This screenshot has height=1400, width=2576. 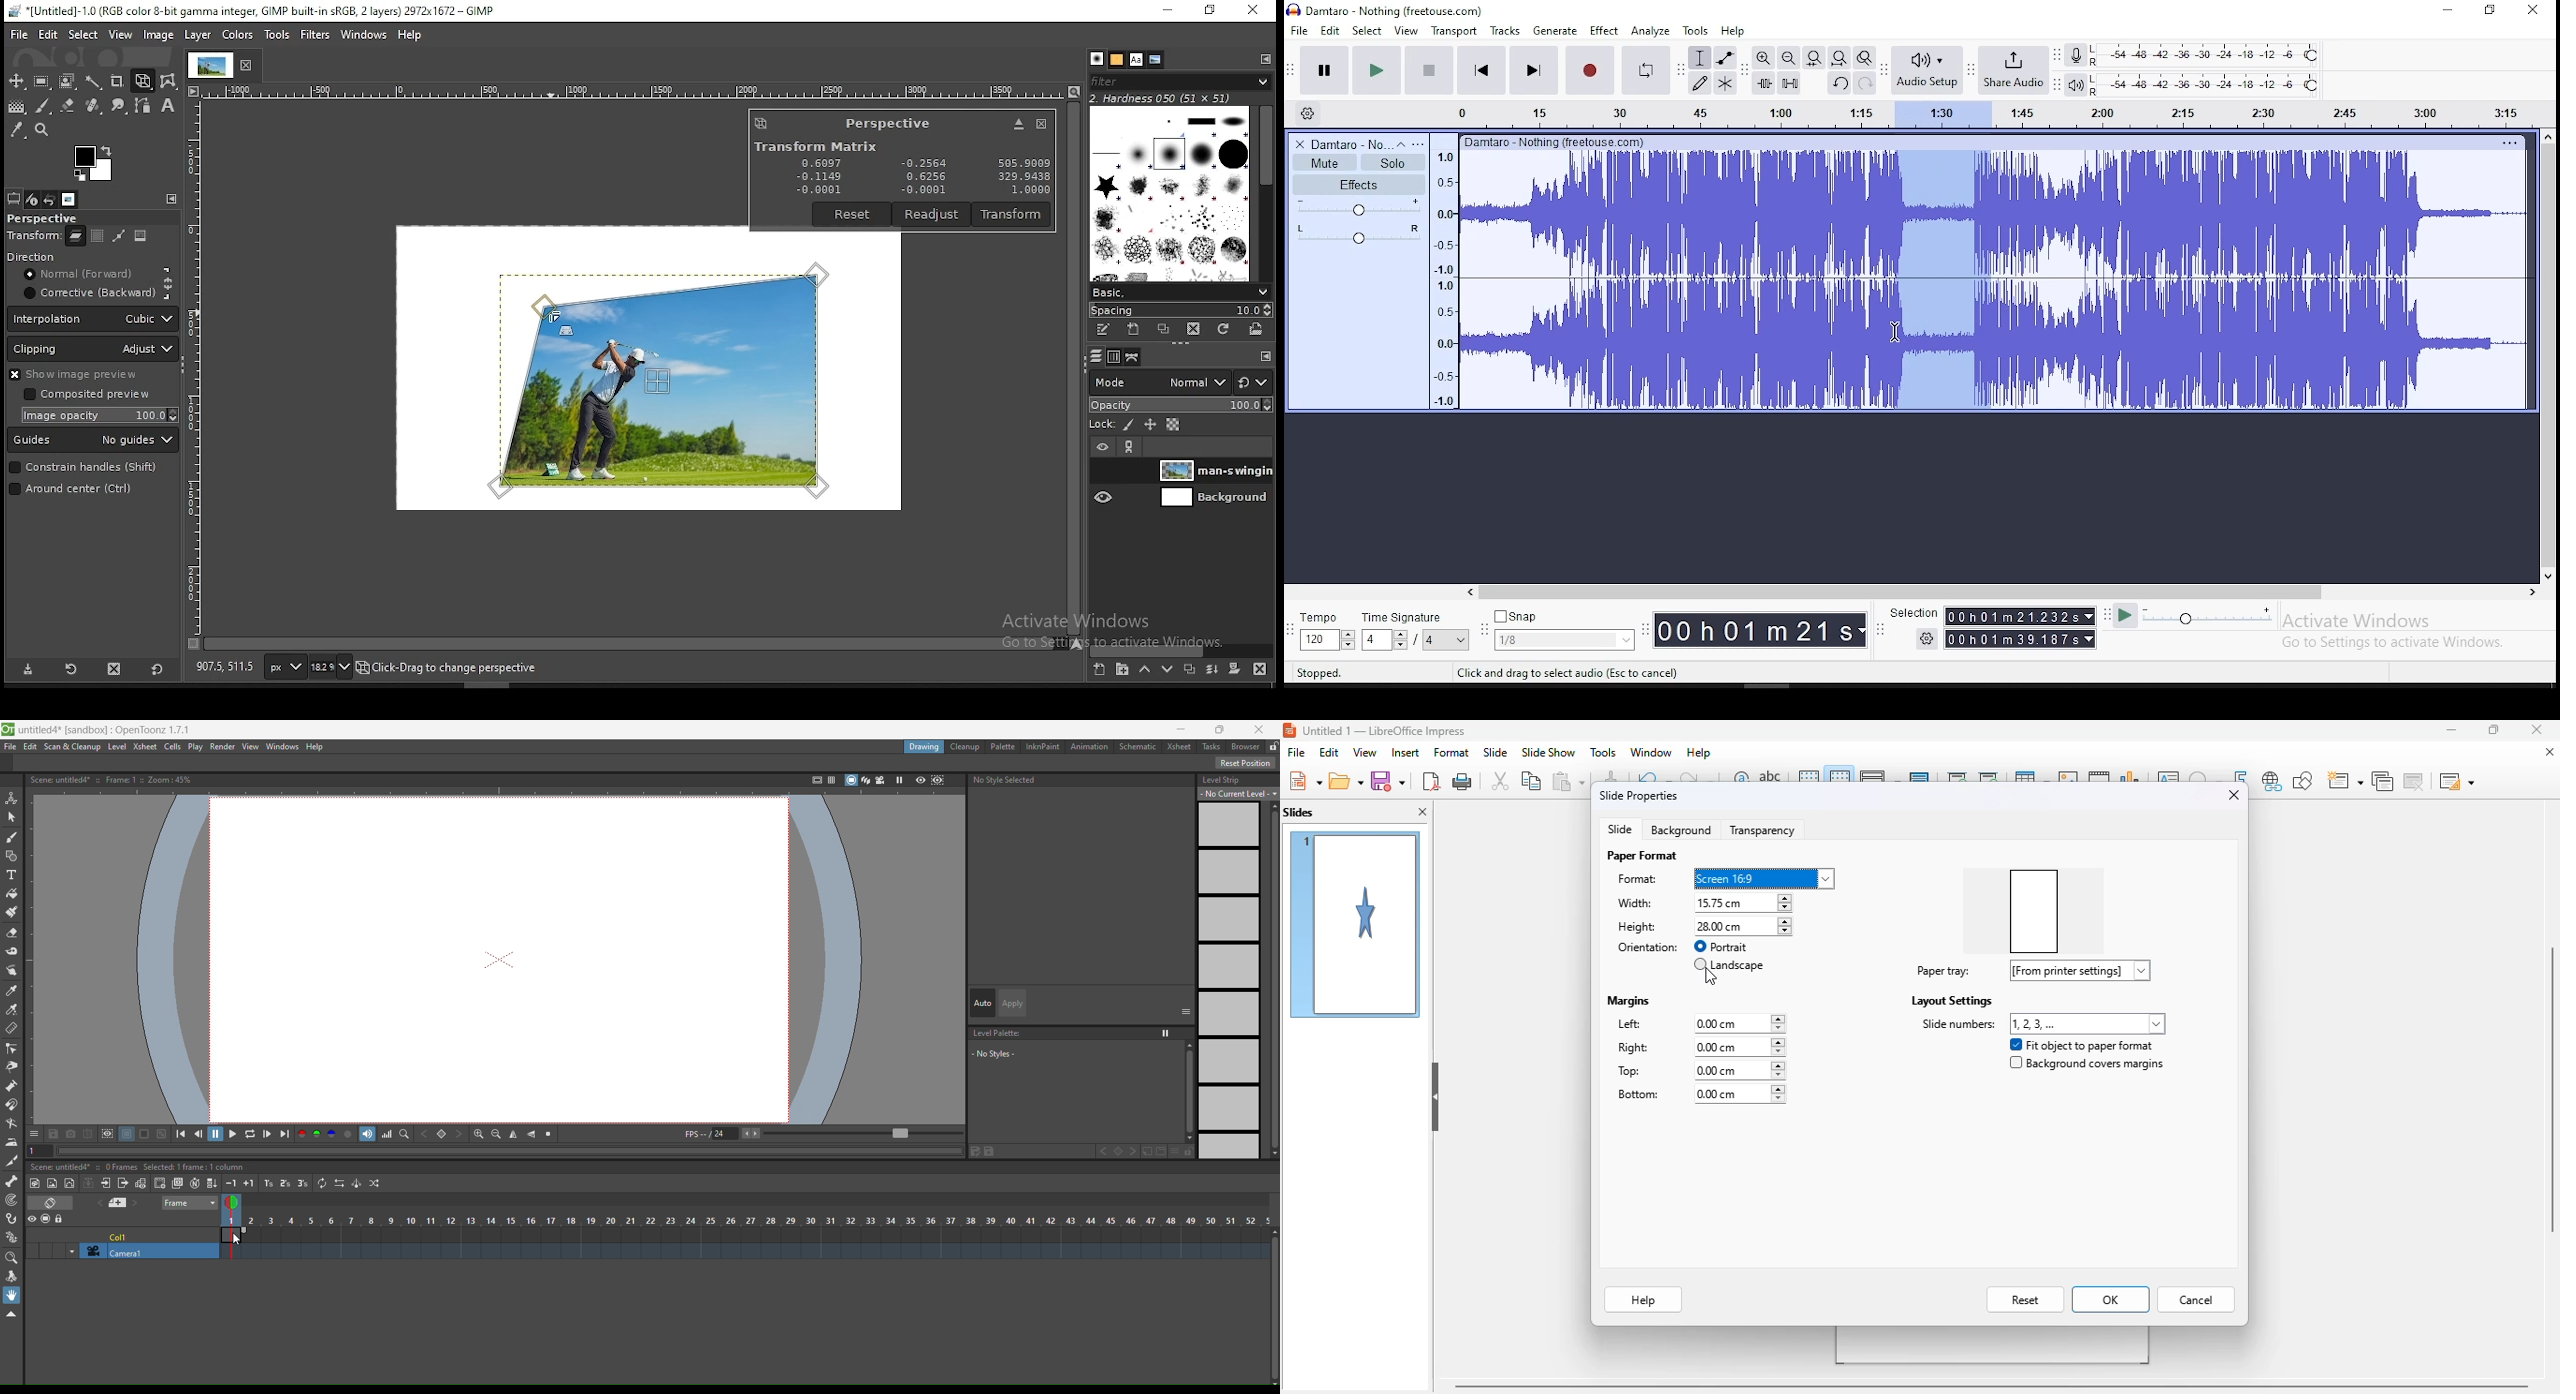 What do you see at coordinates (2087, 616) in the screenshot?
I see `drop down` at bounding box center [2087, 616].